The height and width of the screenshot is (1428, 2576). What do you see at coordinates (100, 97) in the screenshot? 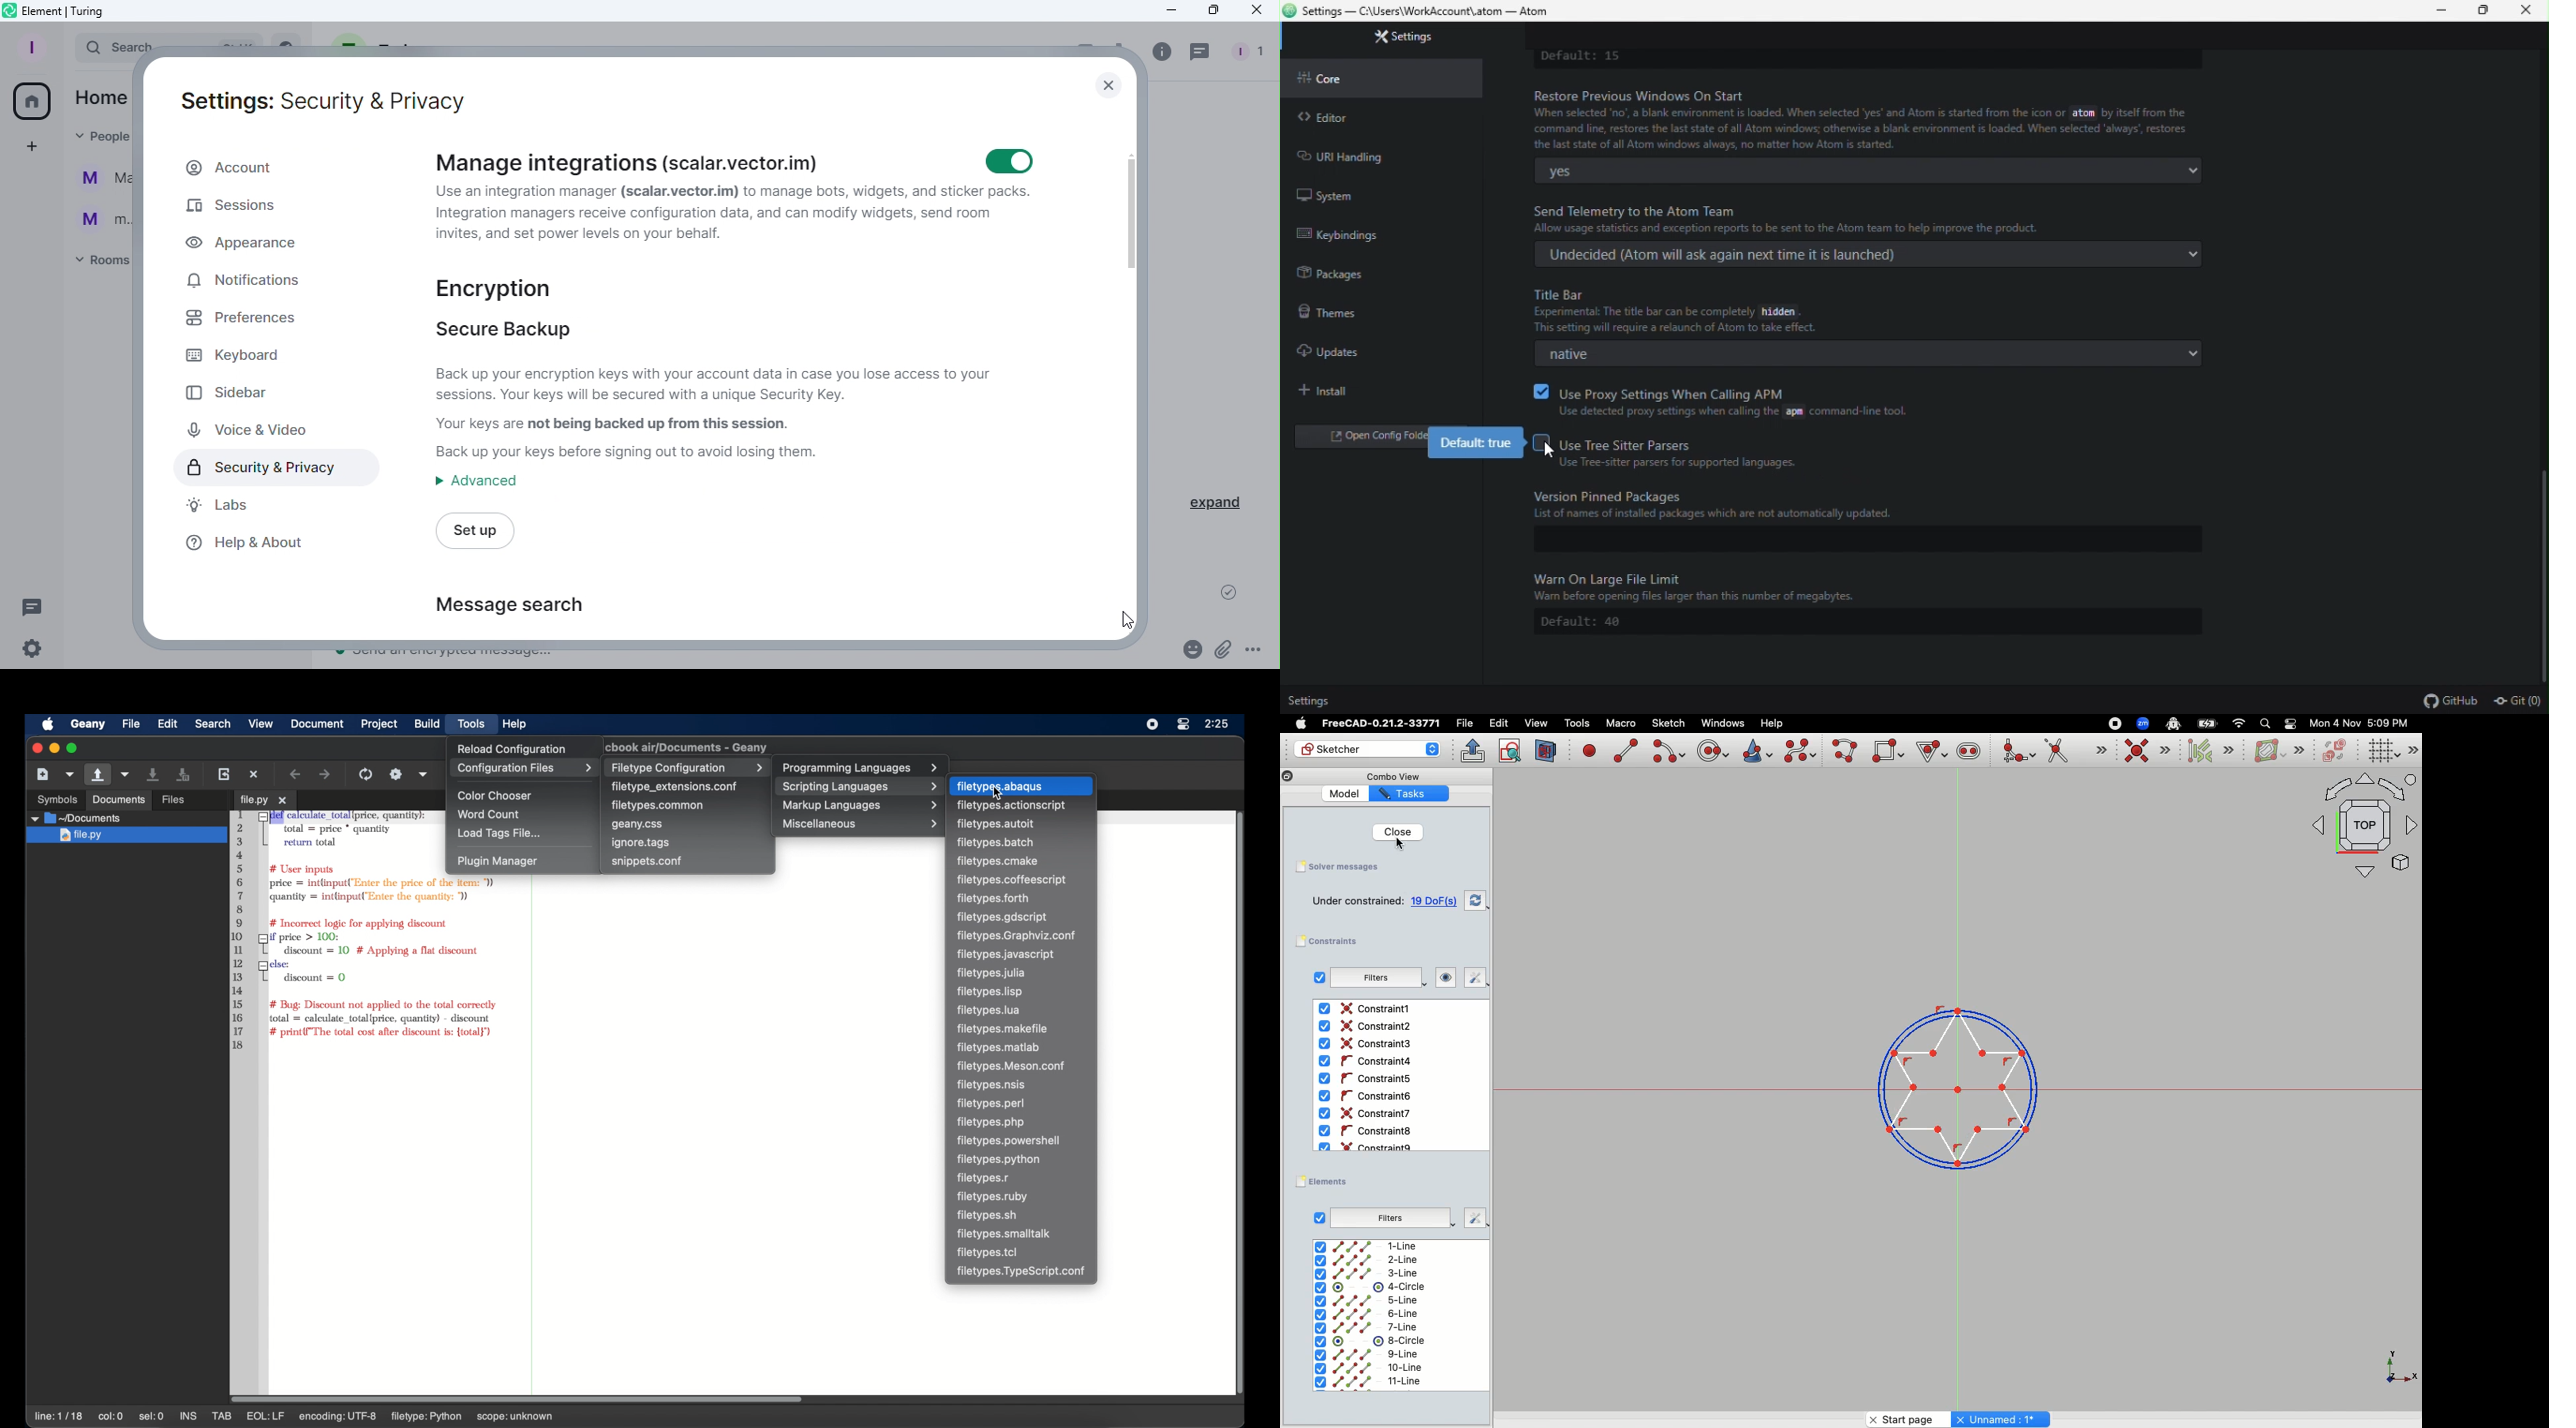
I see `Home` at bounding box center [100, 97].